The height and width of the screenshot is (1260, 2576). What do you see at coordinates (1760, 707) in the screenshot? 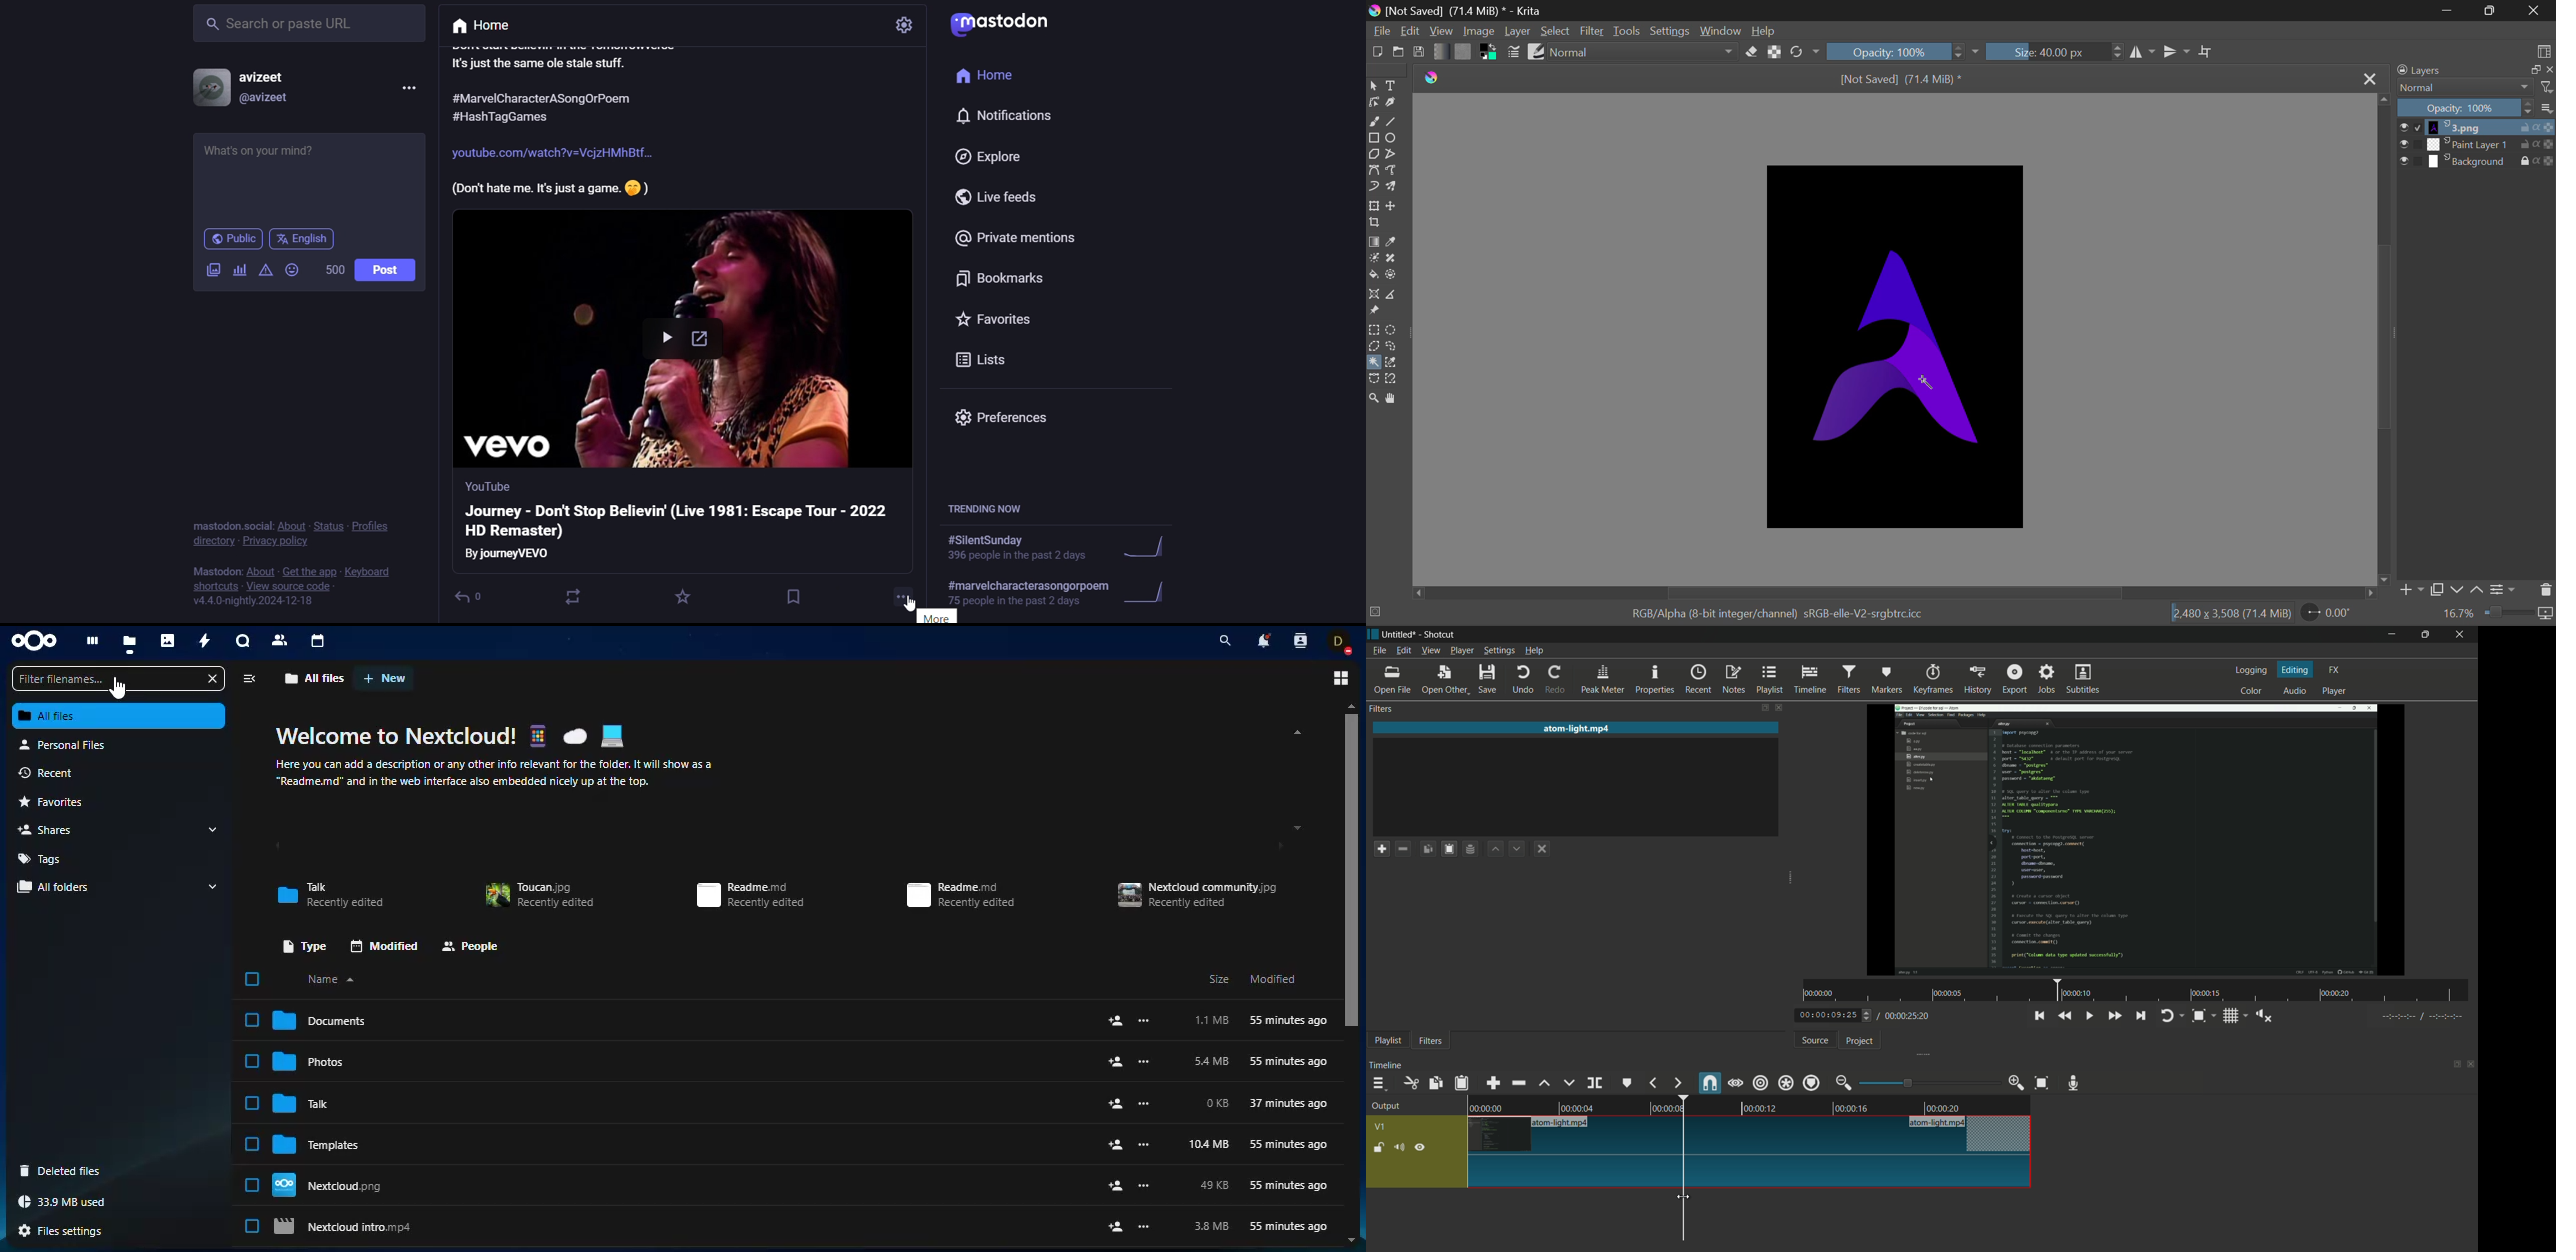
I see `change layout` at bounding box center [1760, 707].